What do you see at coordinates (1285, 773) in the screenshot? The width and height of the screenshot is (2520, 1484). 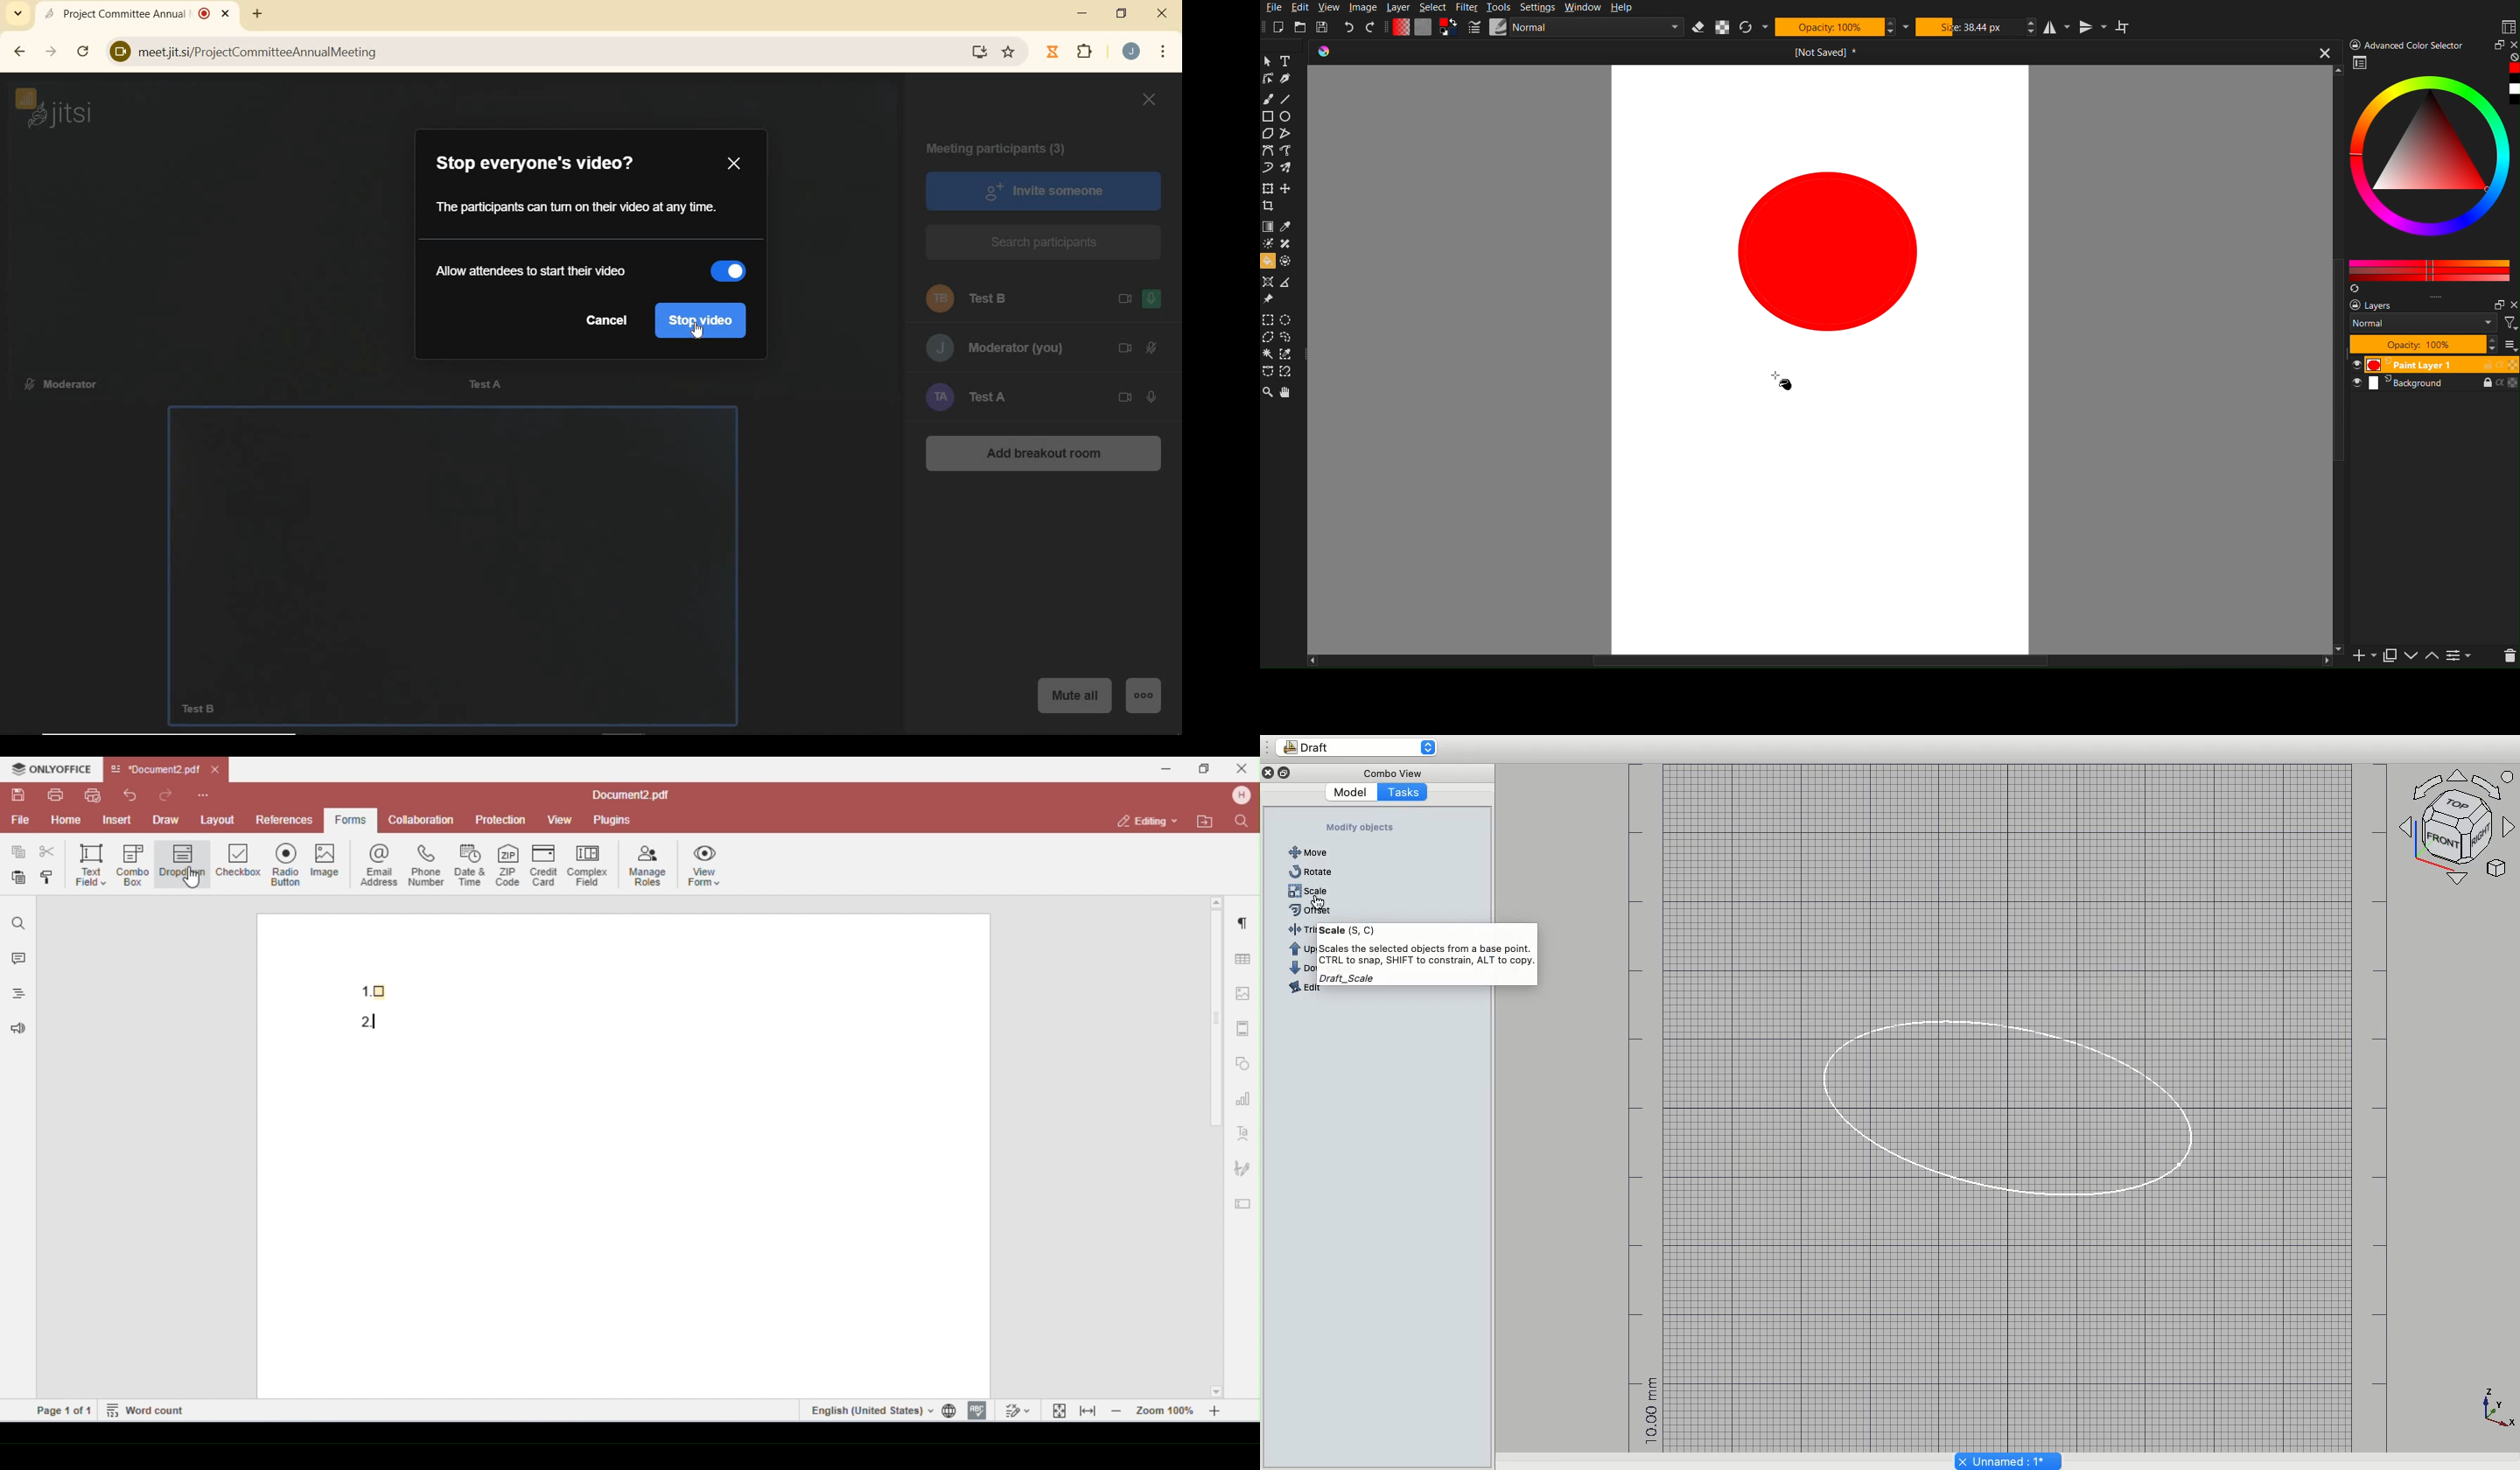 I see `Minimize` at bounding box center [1285, 773].